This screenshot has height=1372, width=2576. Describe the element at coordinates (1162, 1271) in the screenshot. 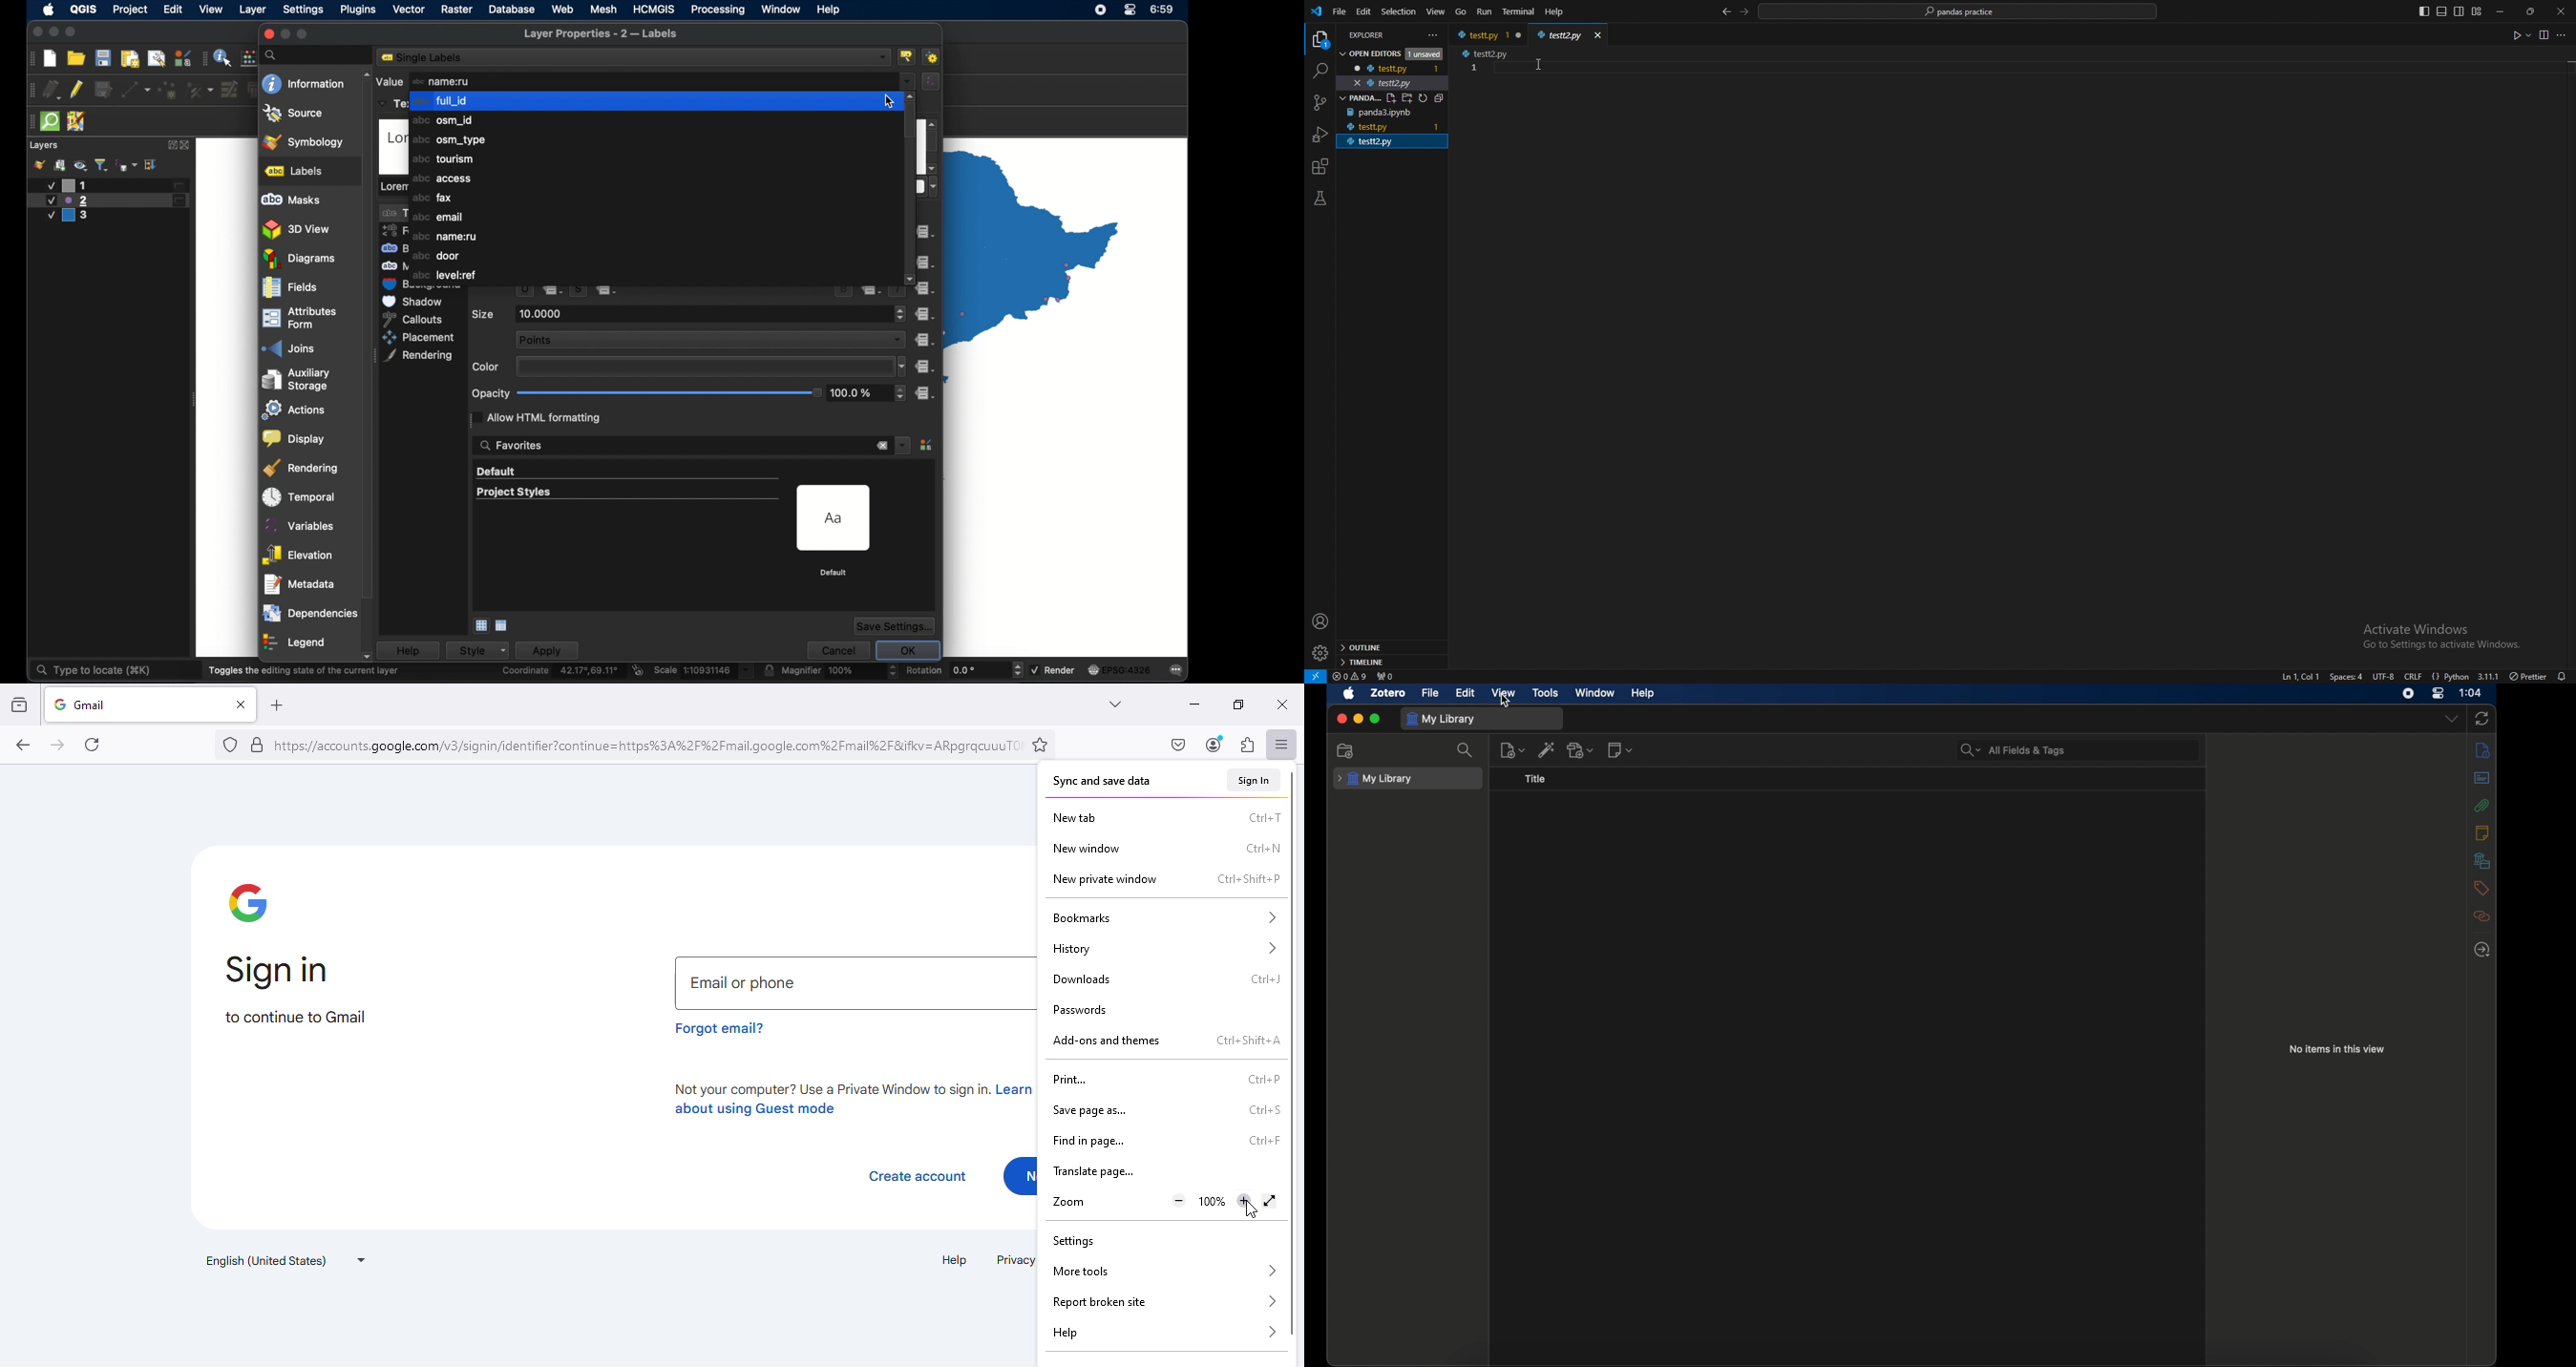

I see `more tools` at that location.